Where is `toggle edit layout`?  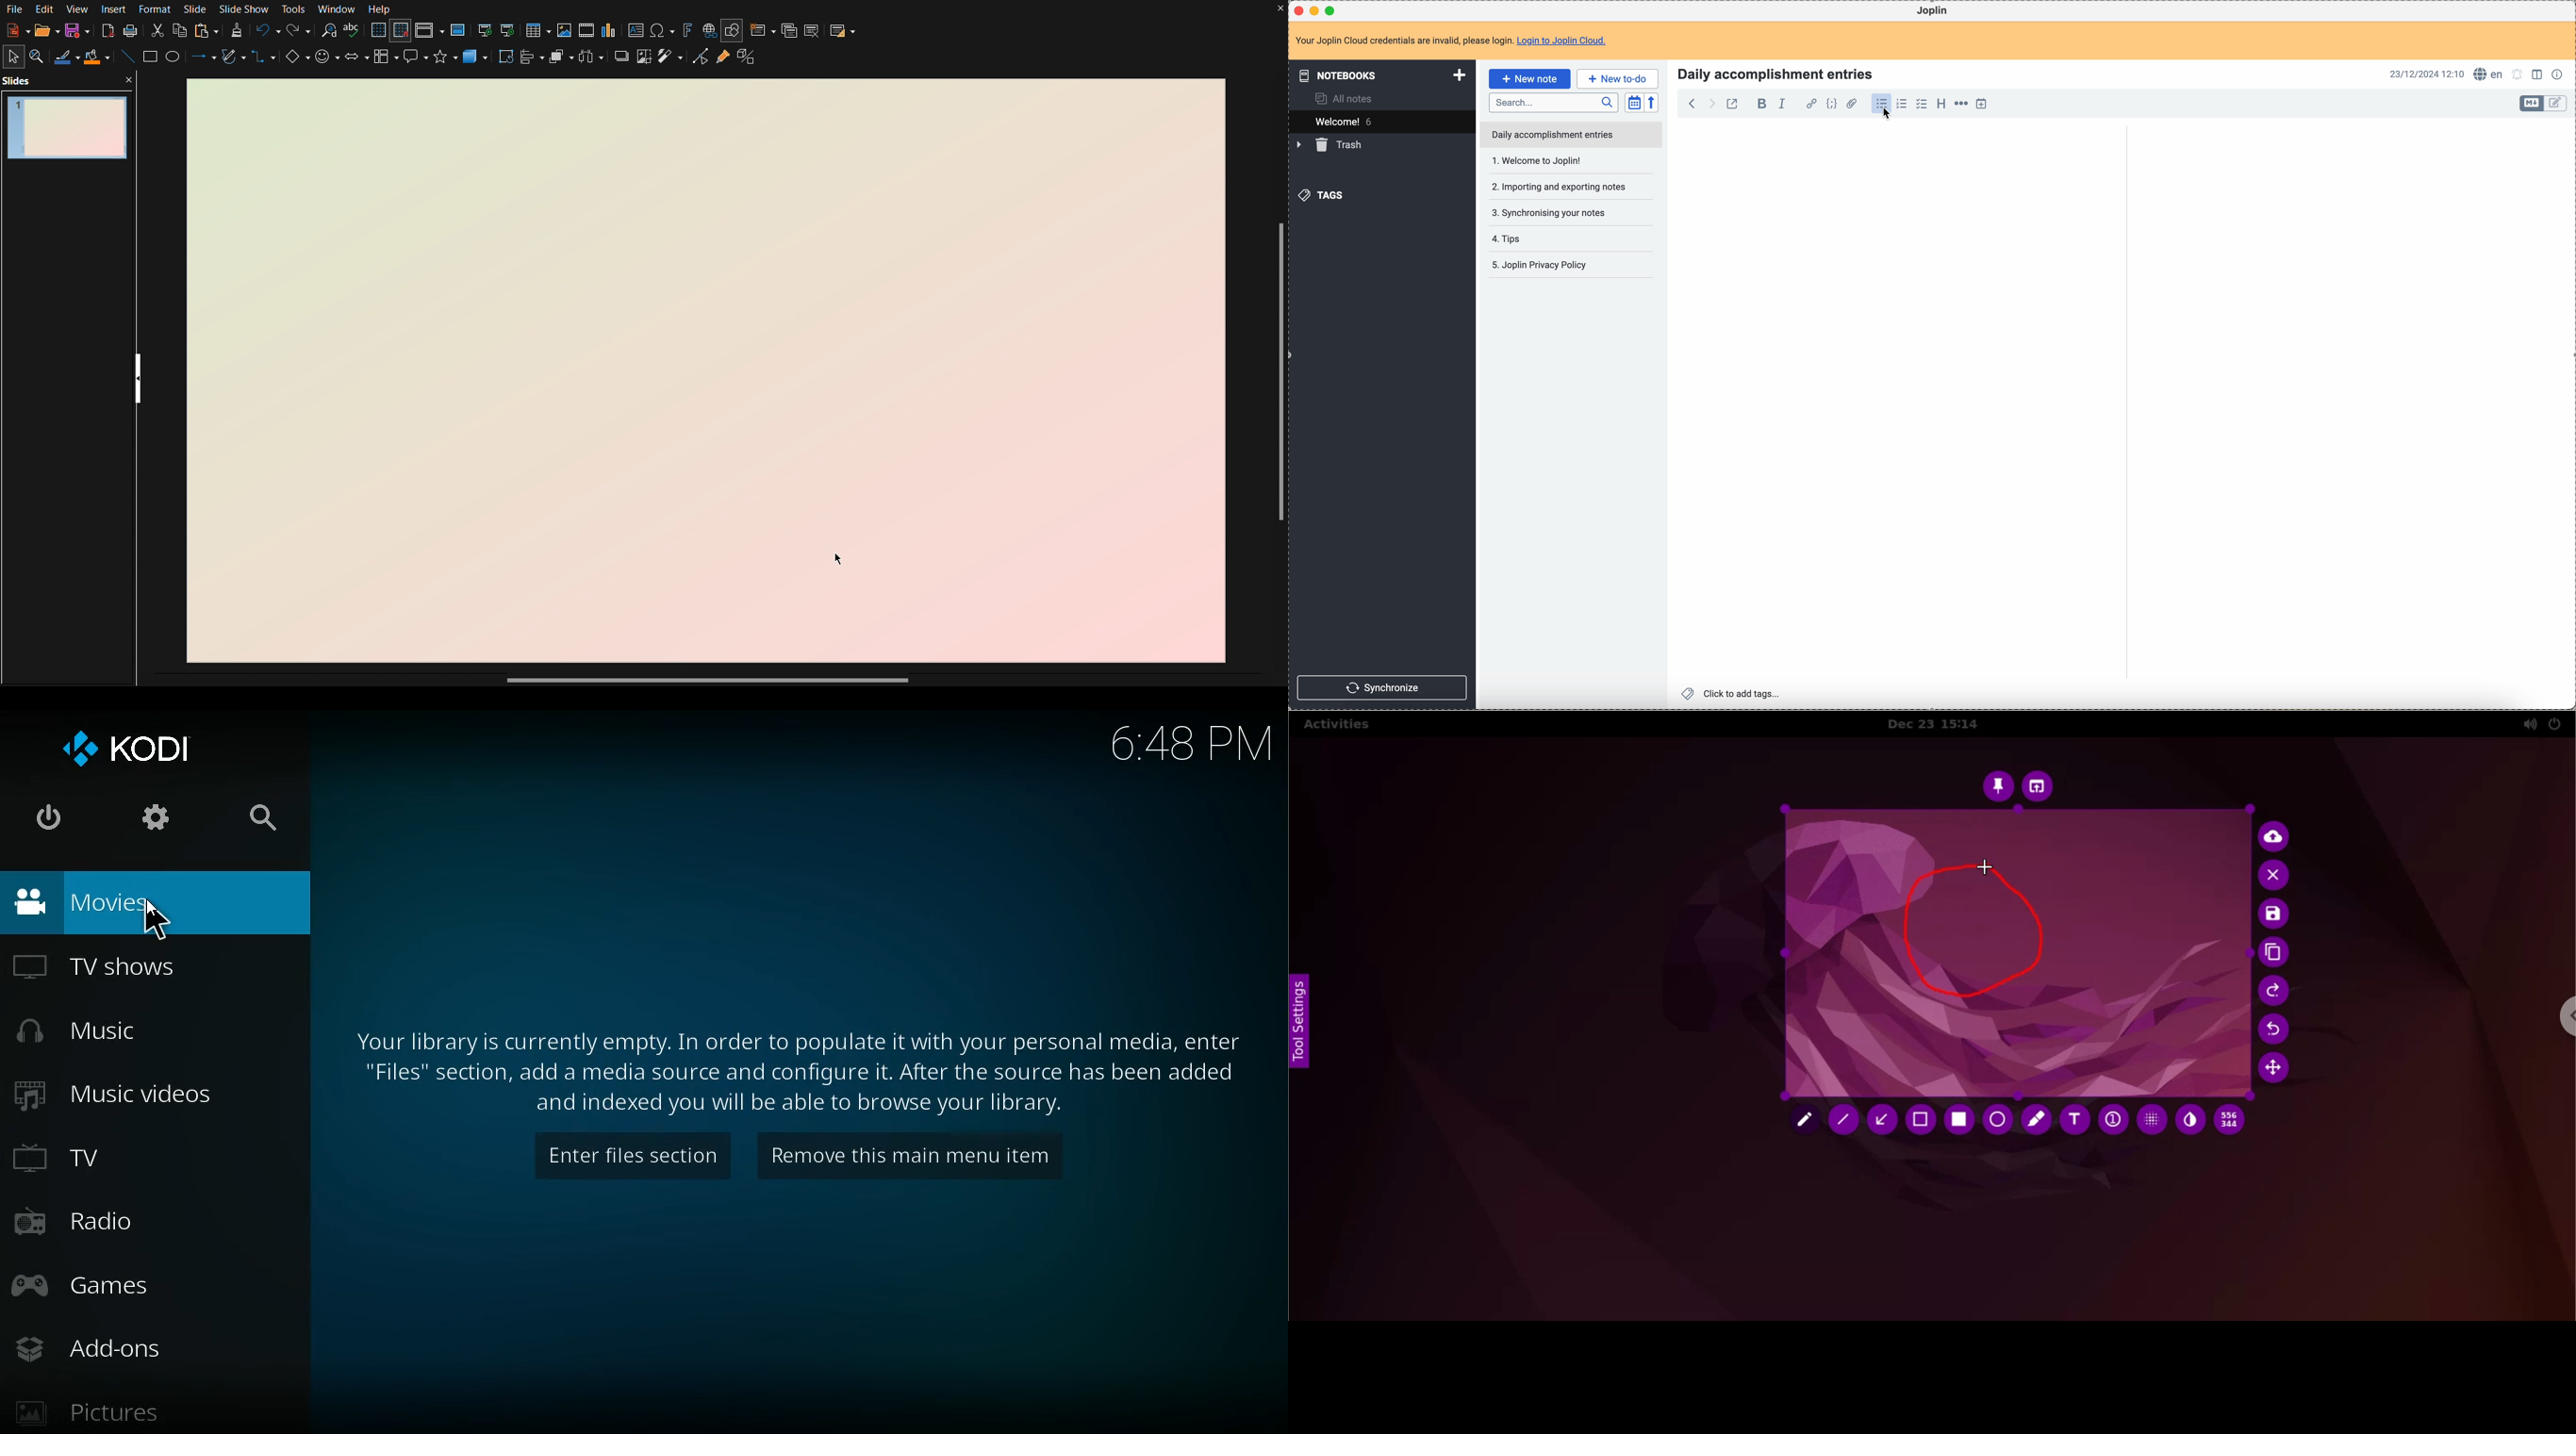
toggle edit layout is located at coordinates (2537, 74).